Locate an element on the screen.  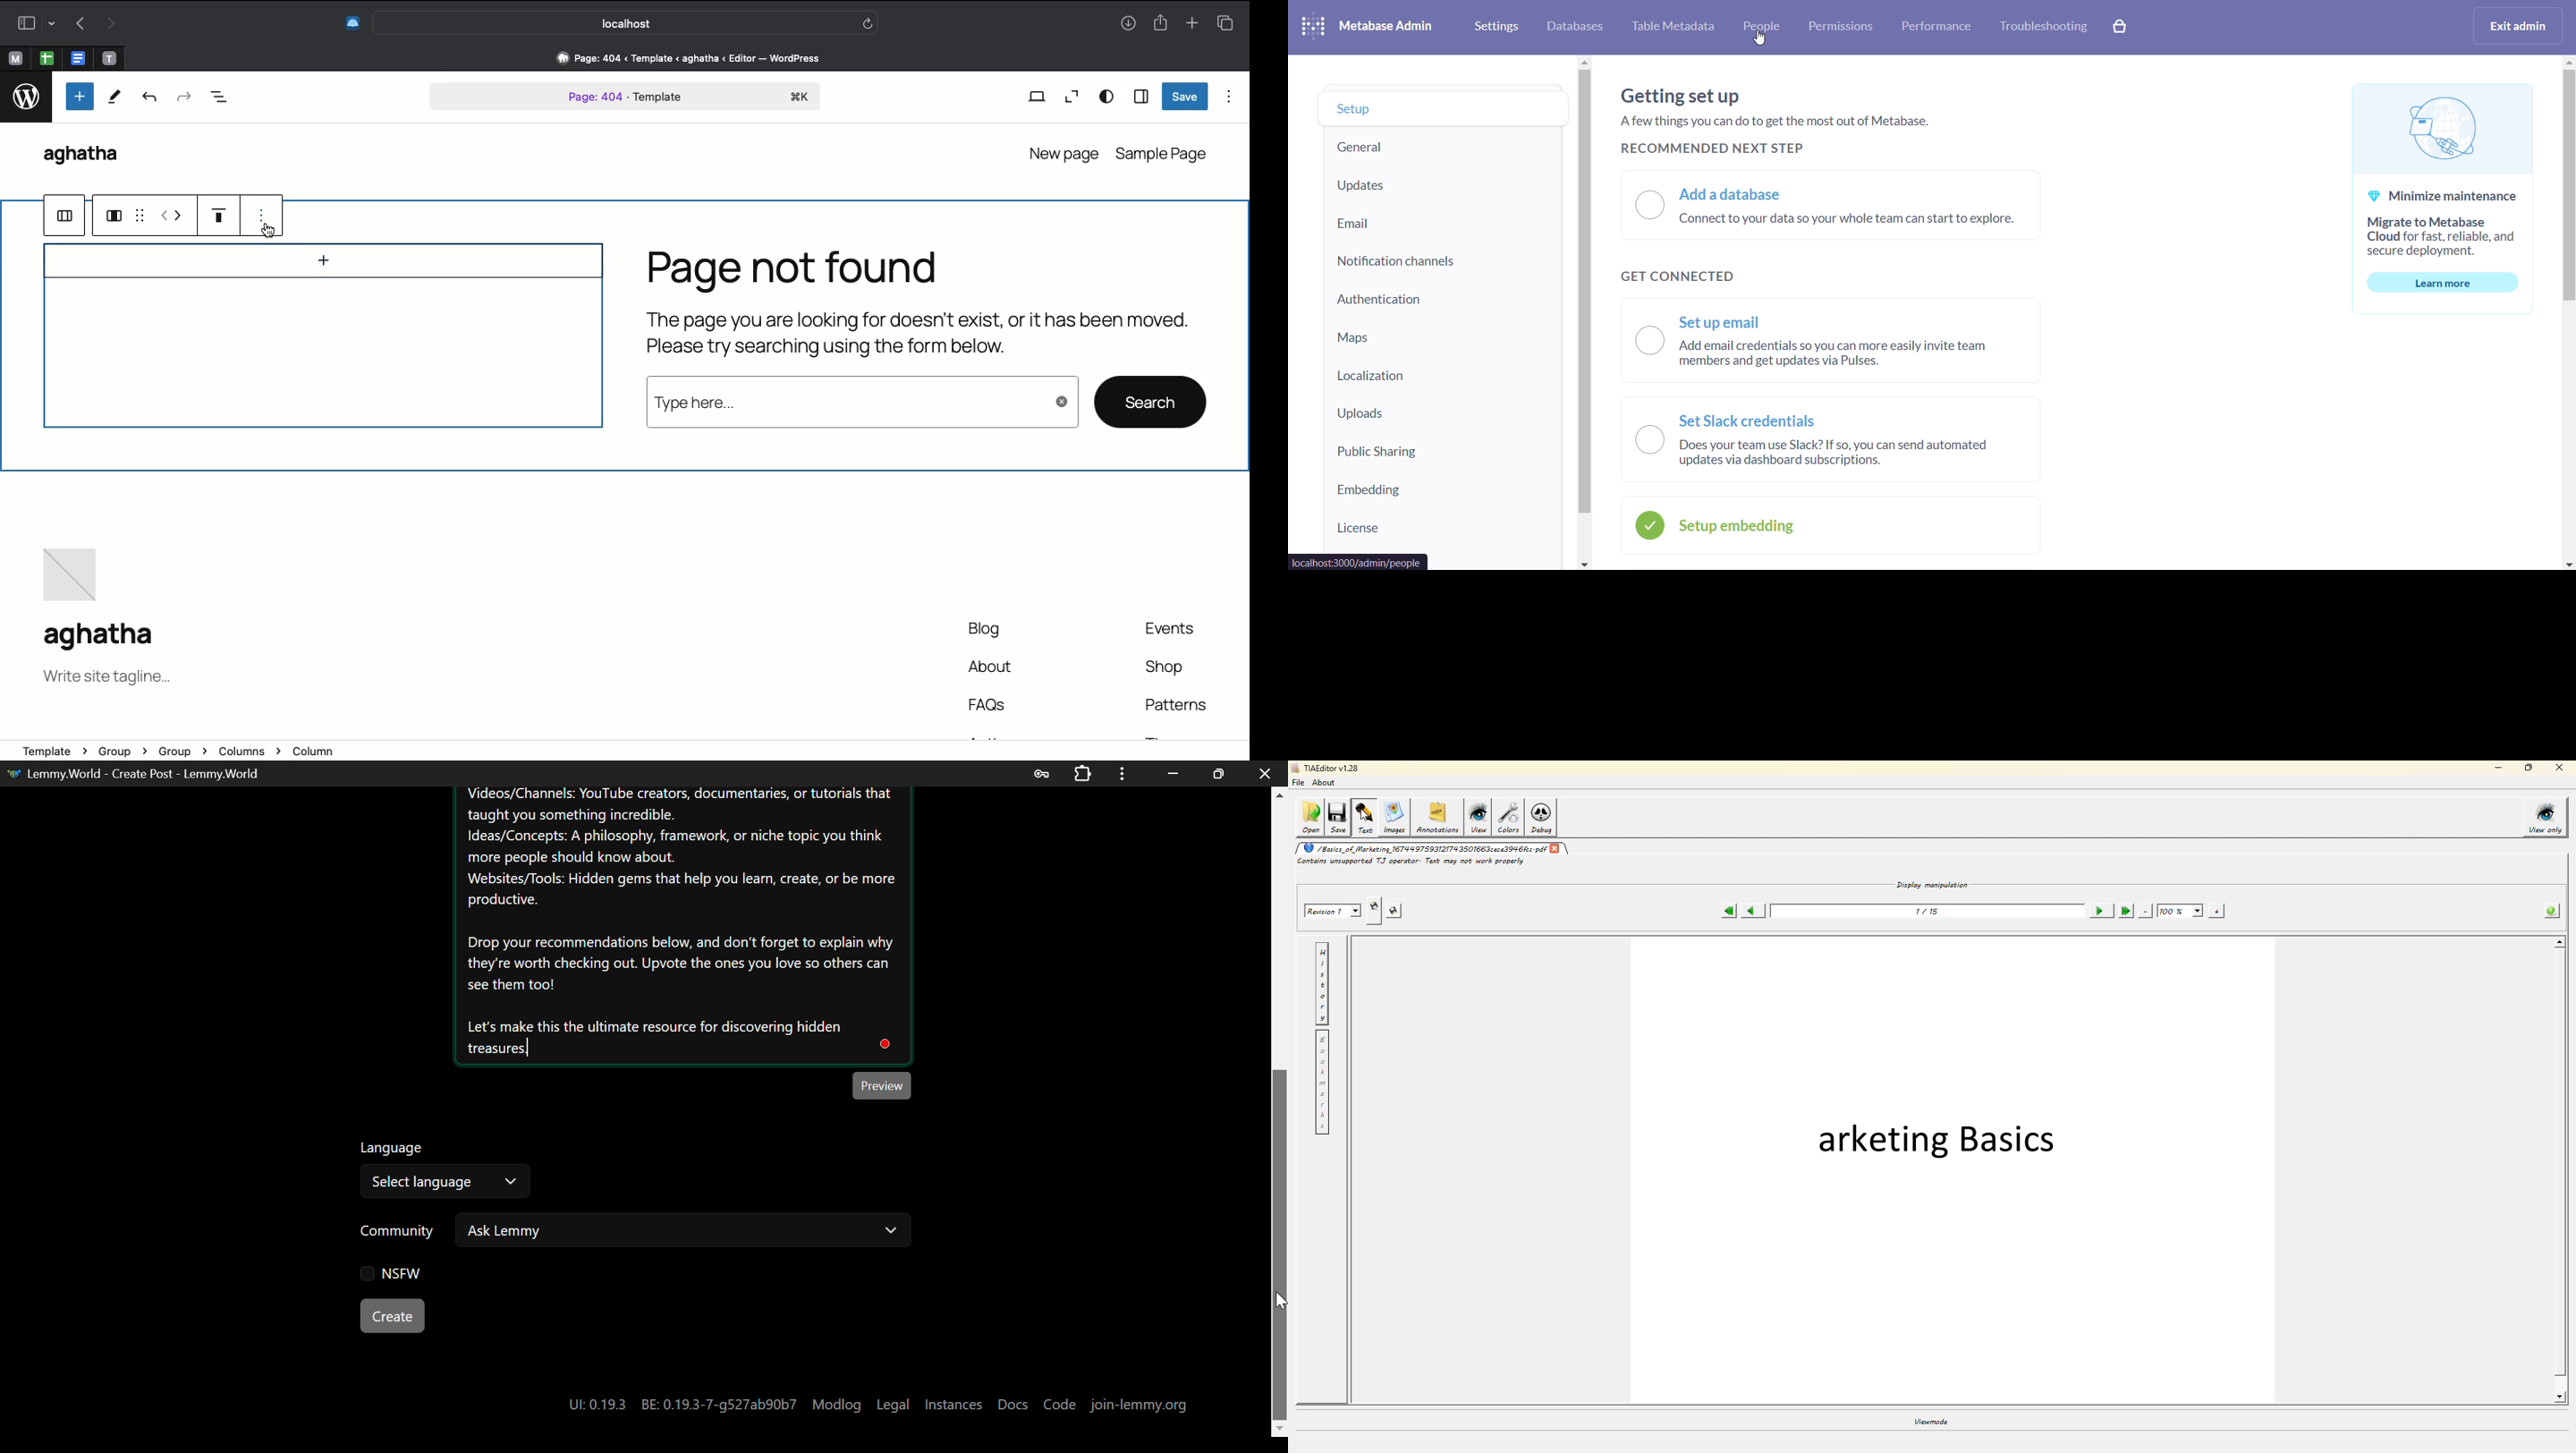
Saved Password Data is located at coordinates (1040, 774).